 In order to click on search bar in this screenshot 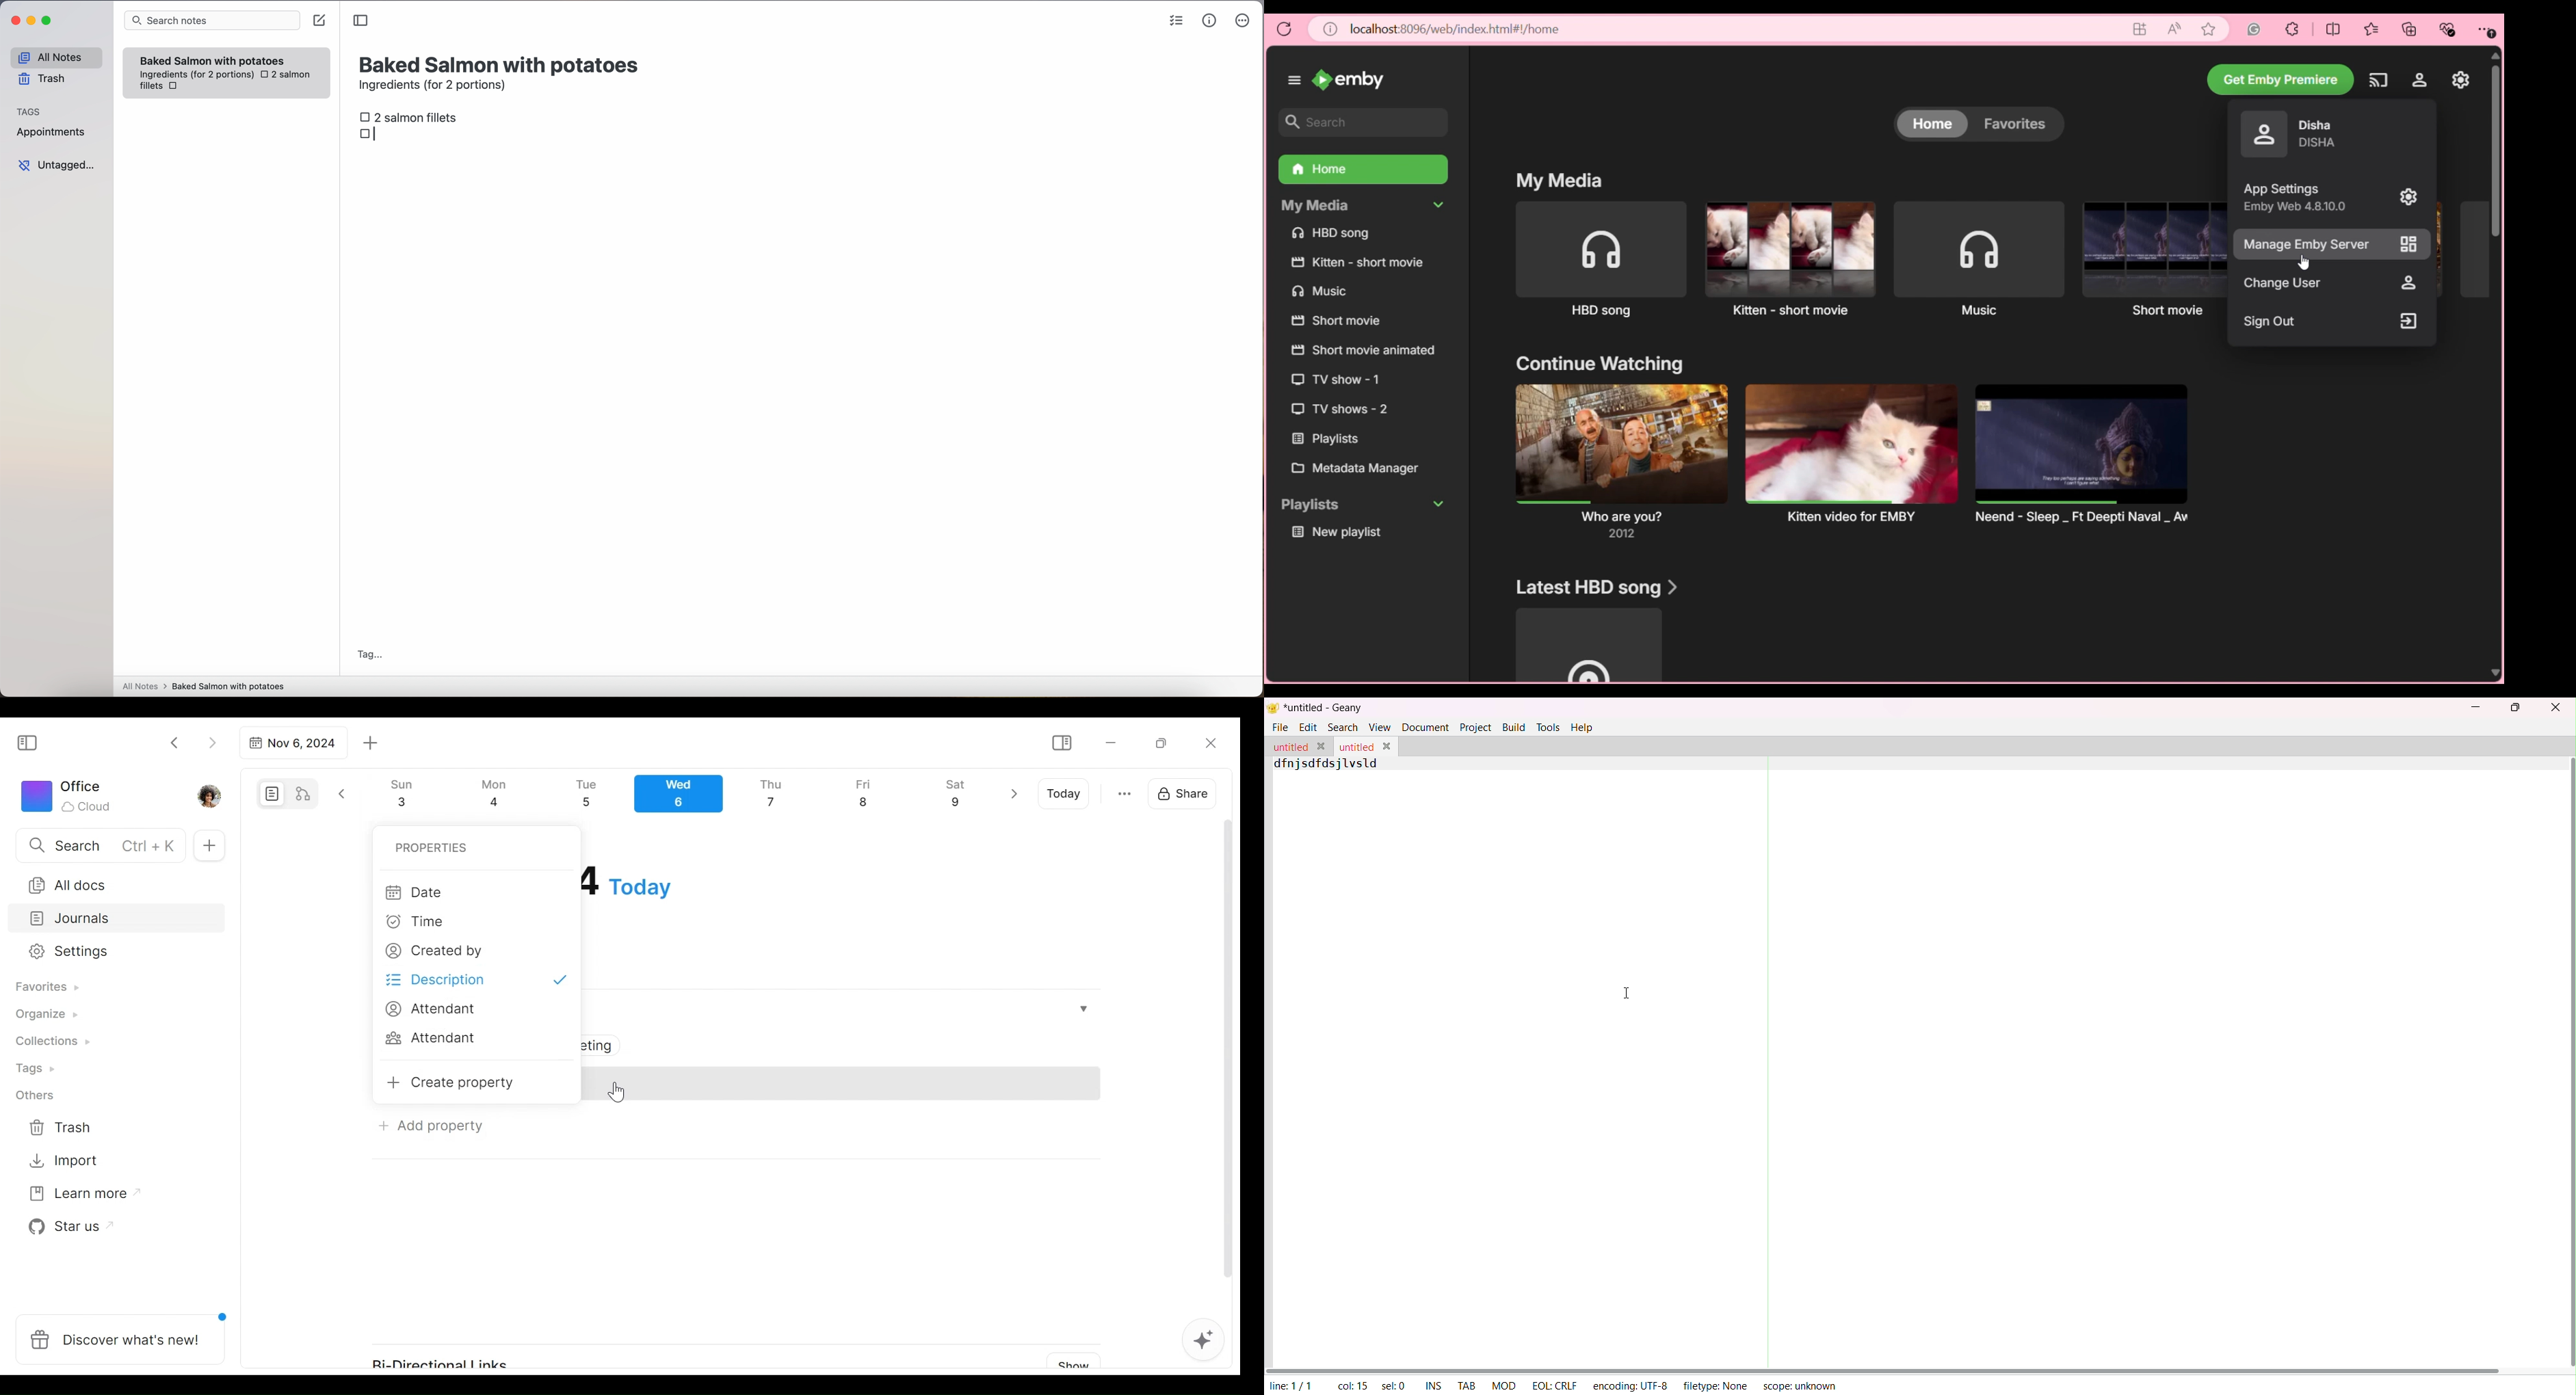, I will do `click(211, 21)`.